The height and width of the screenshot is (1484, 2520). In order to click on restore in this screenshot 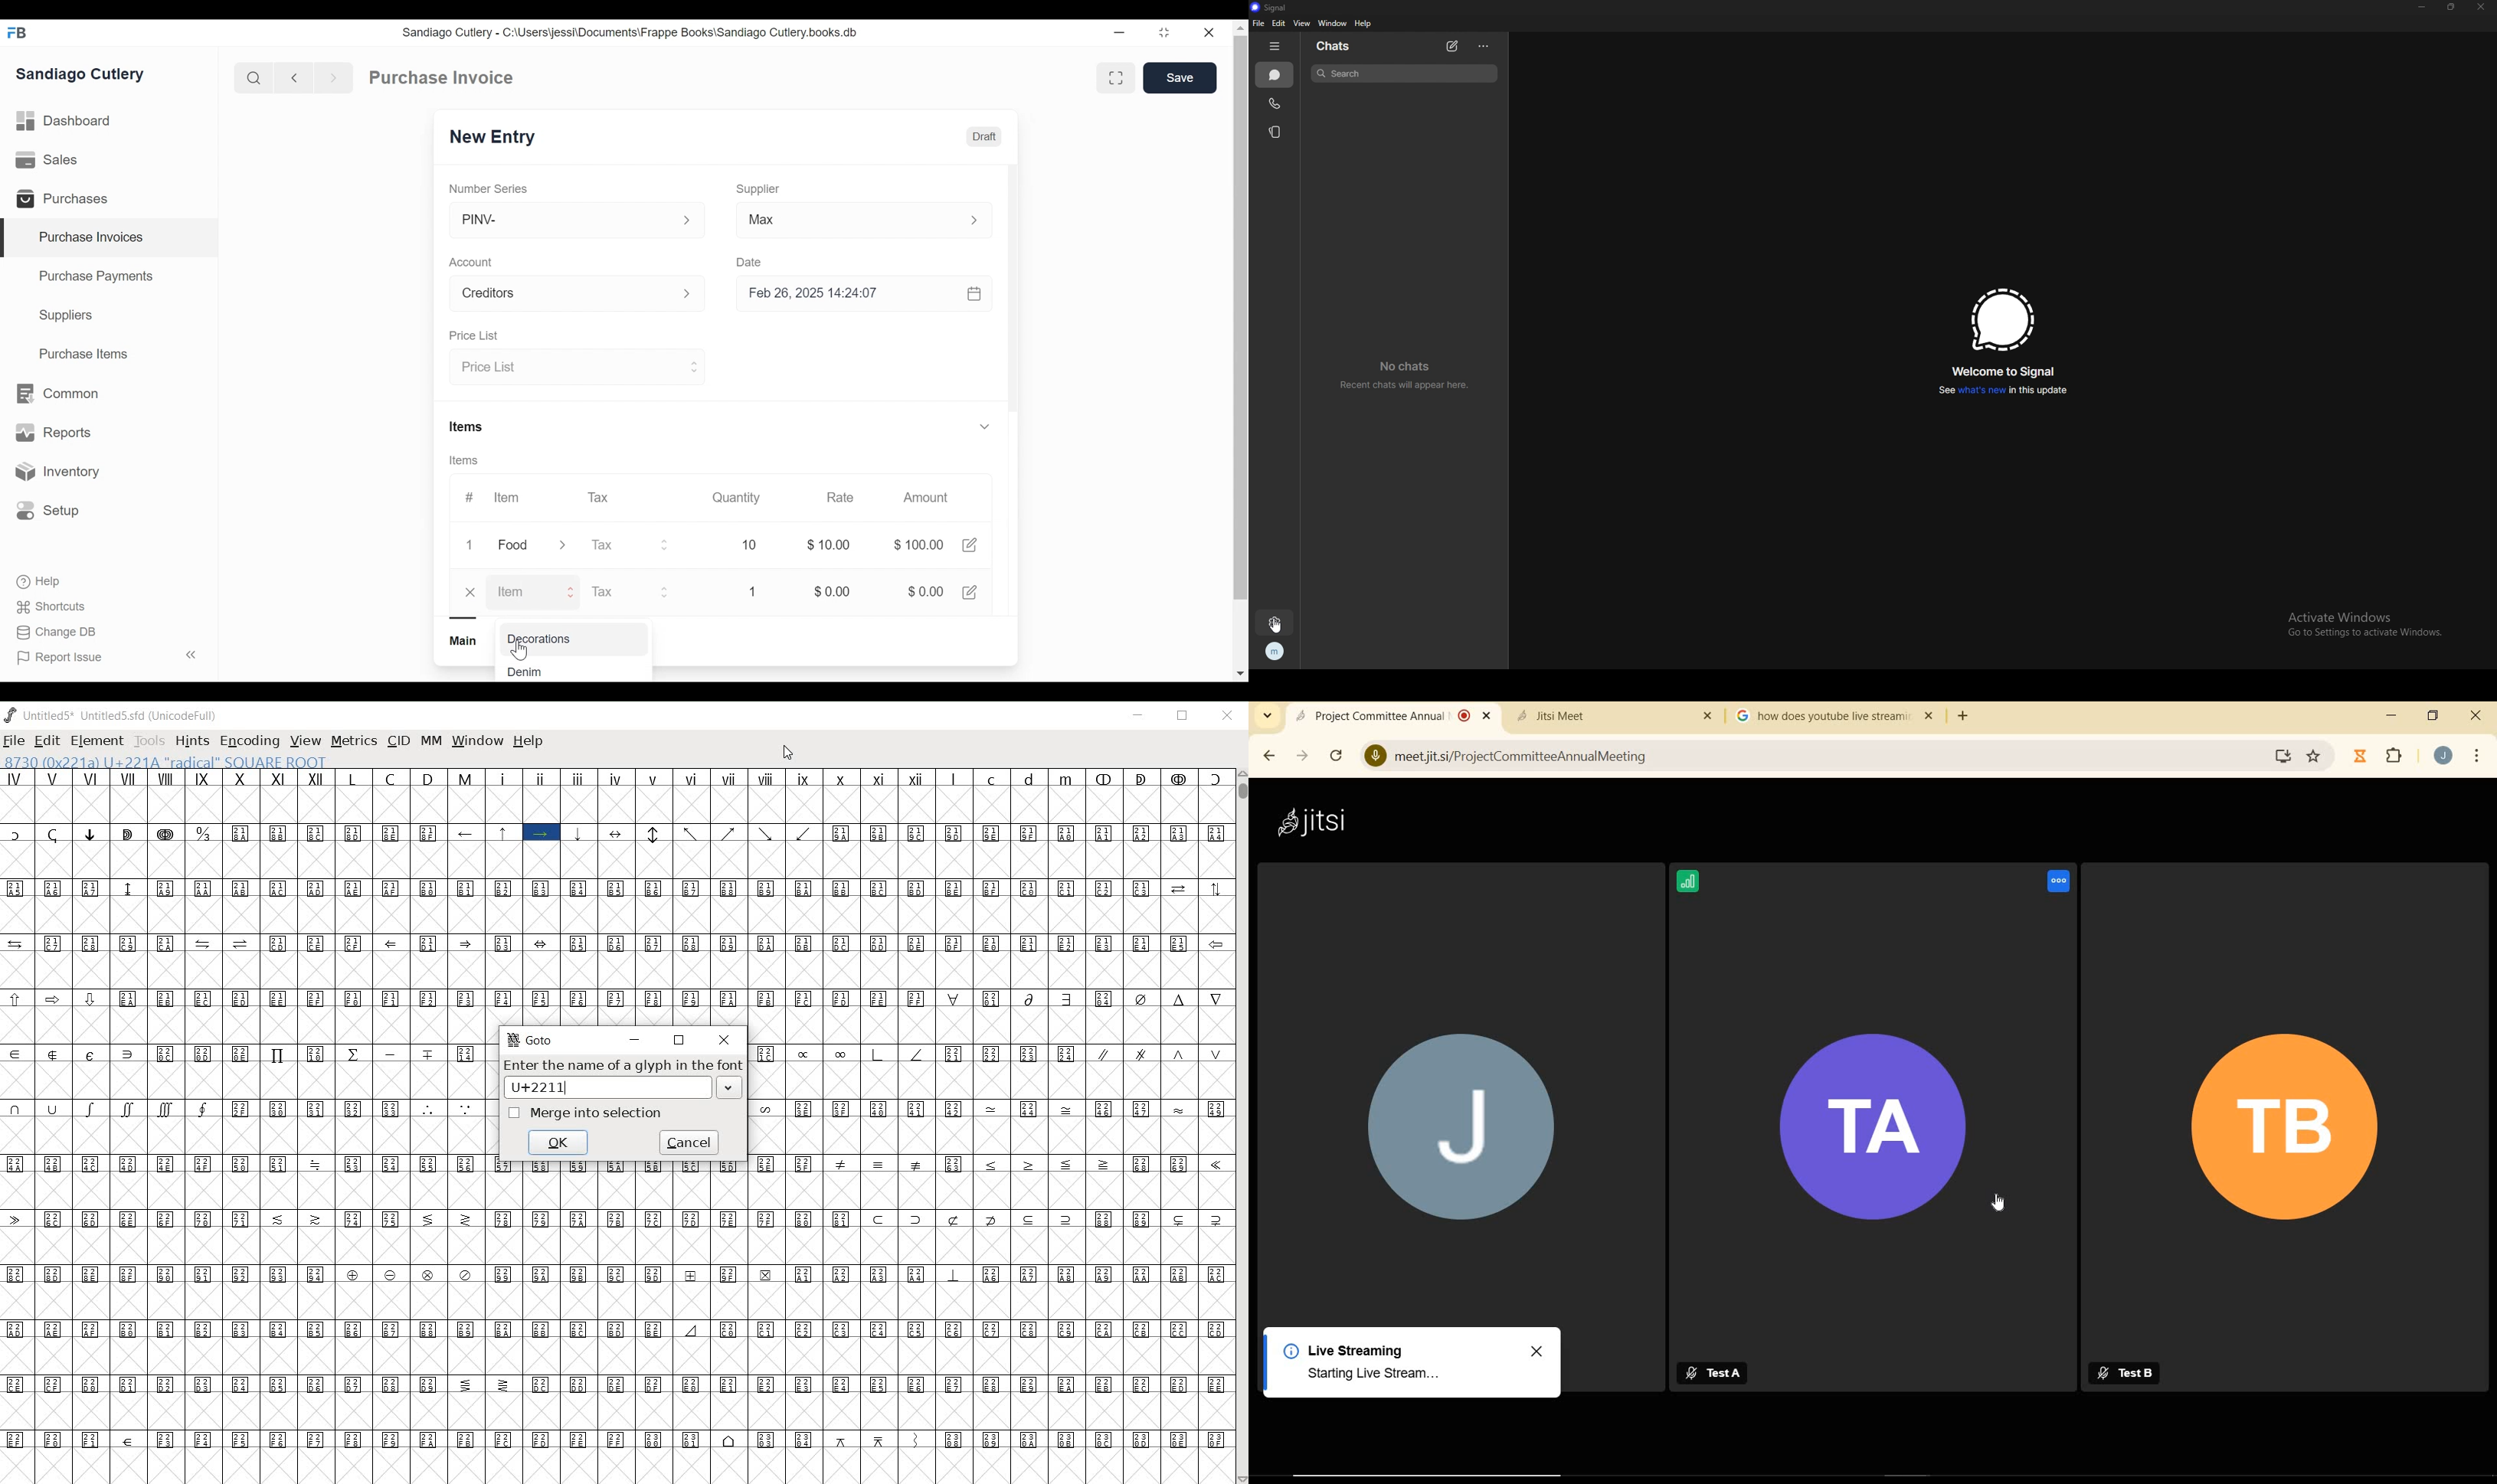, I will do `click(1167, 33)`.